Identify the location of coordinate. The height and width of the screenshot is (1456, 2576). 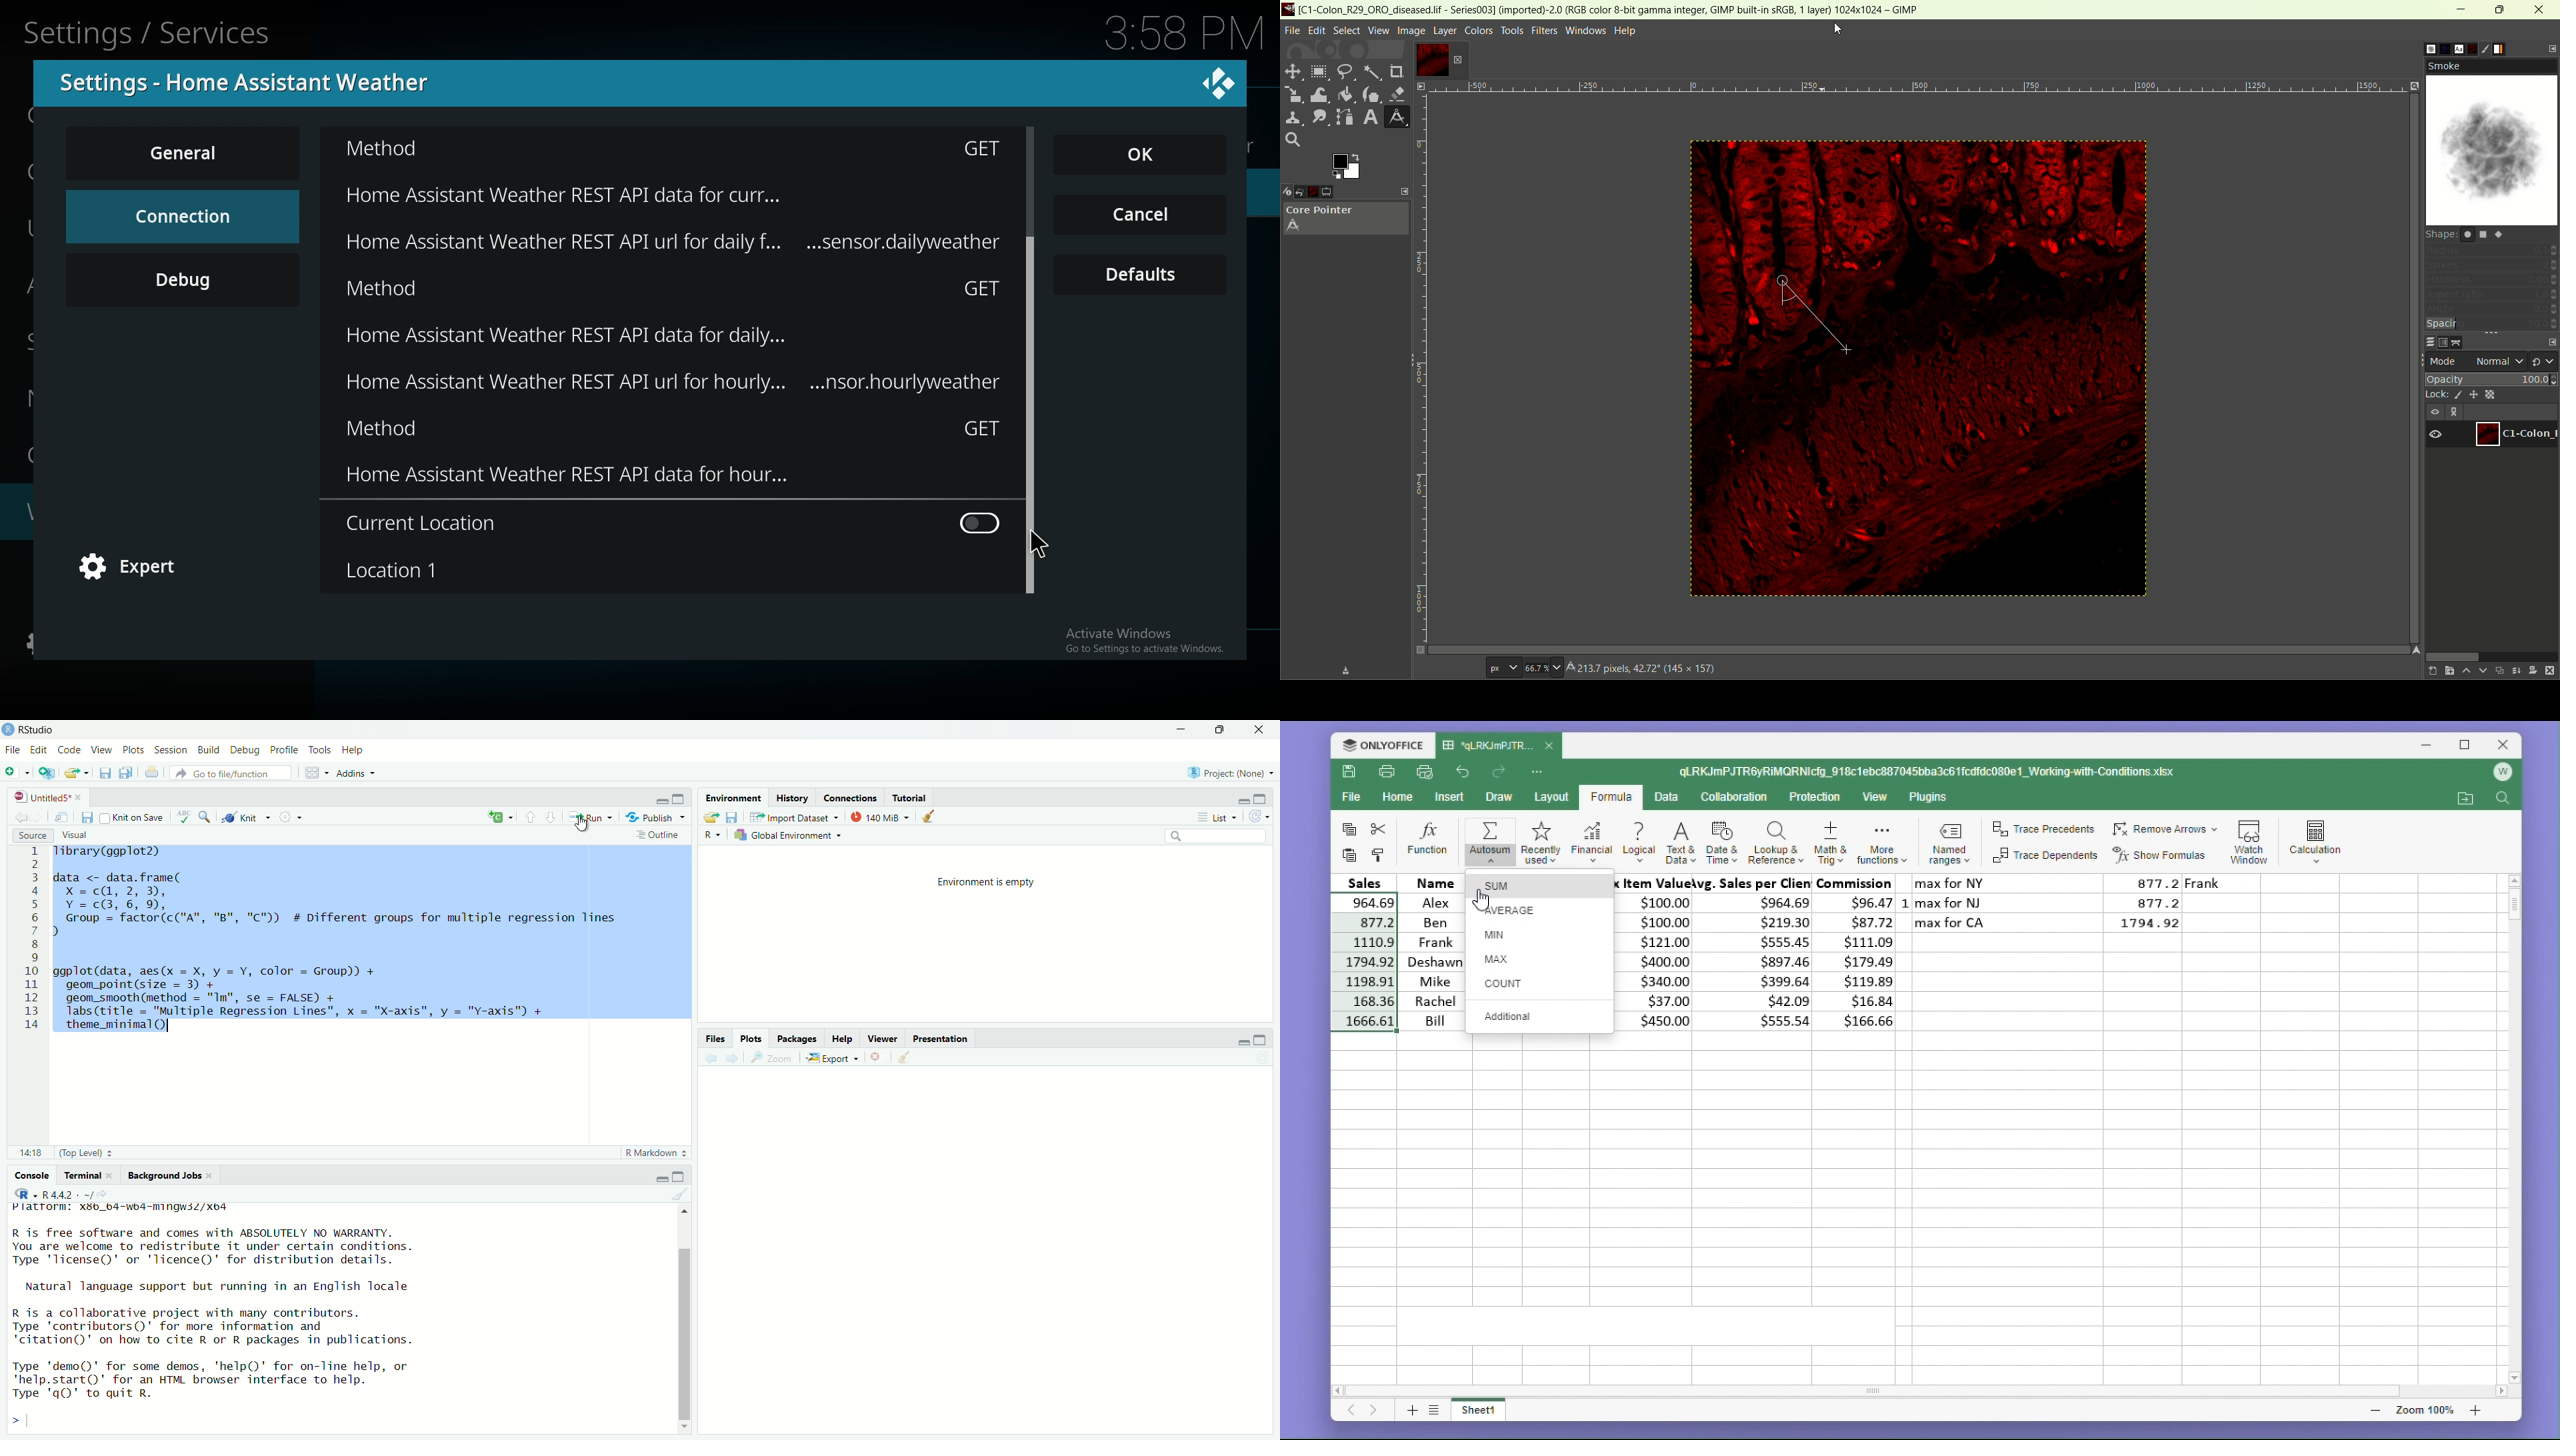
(1449, 667).